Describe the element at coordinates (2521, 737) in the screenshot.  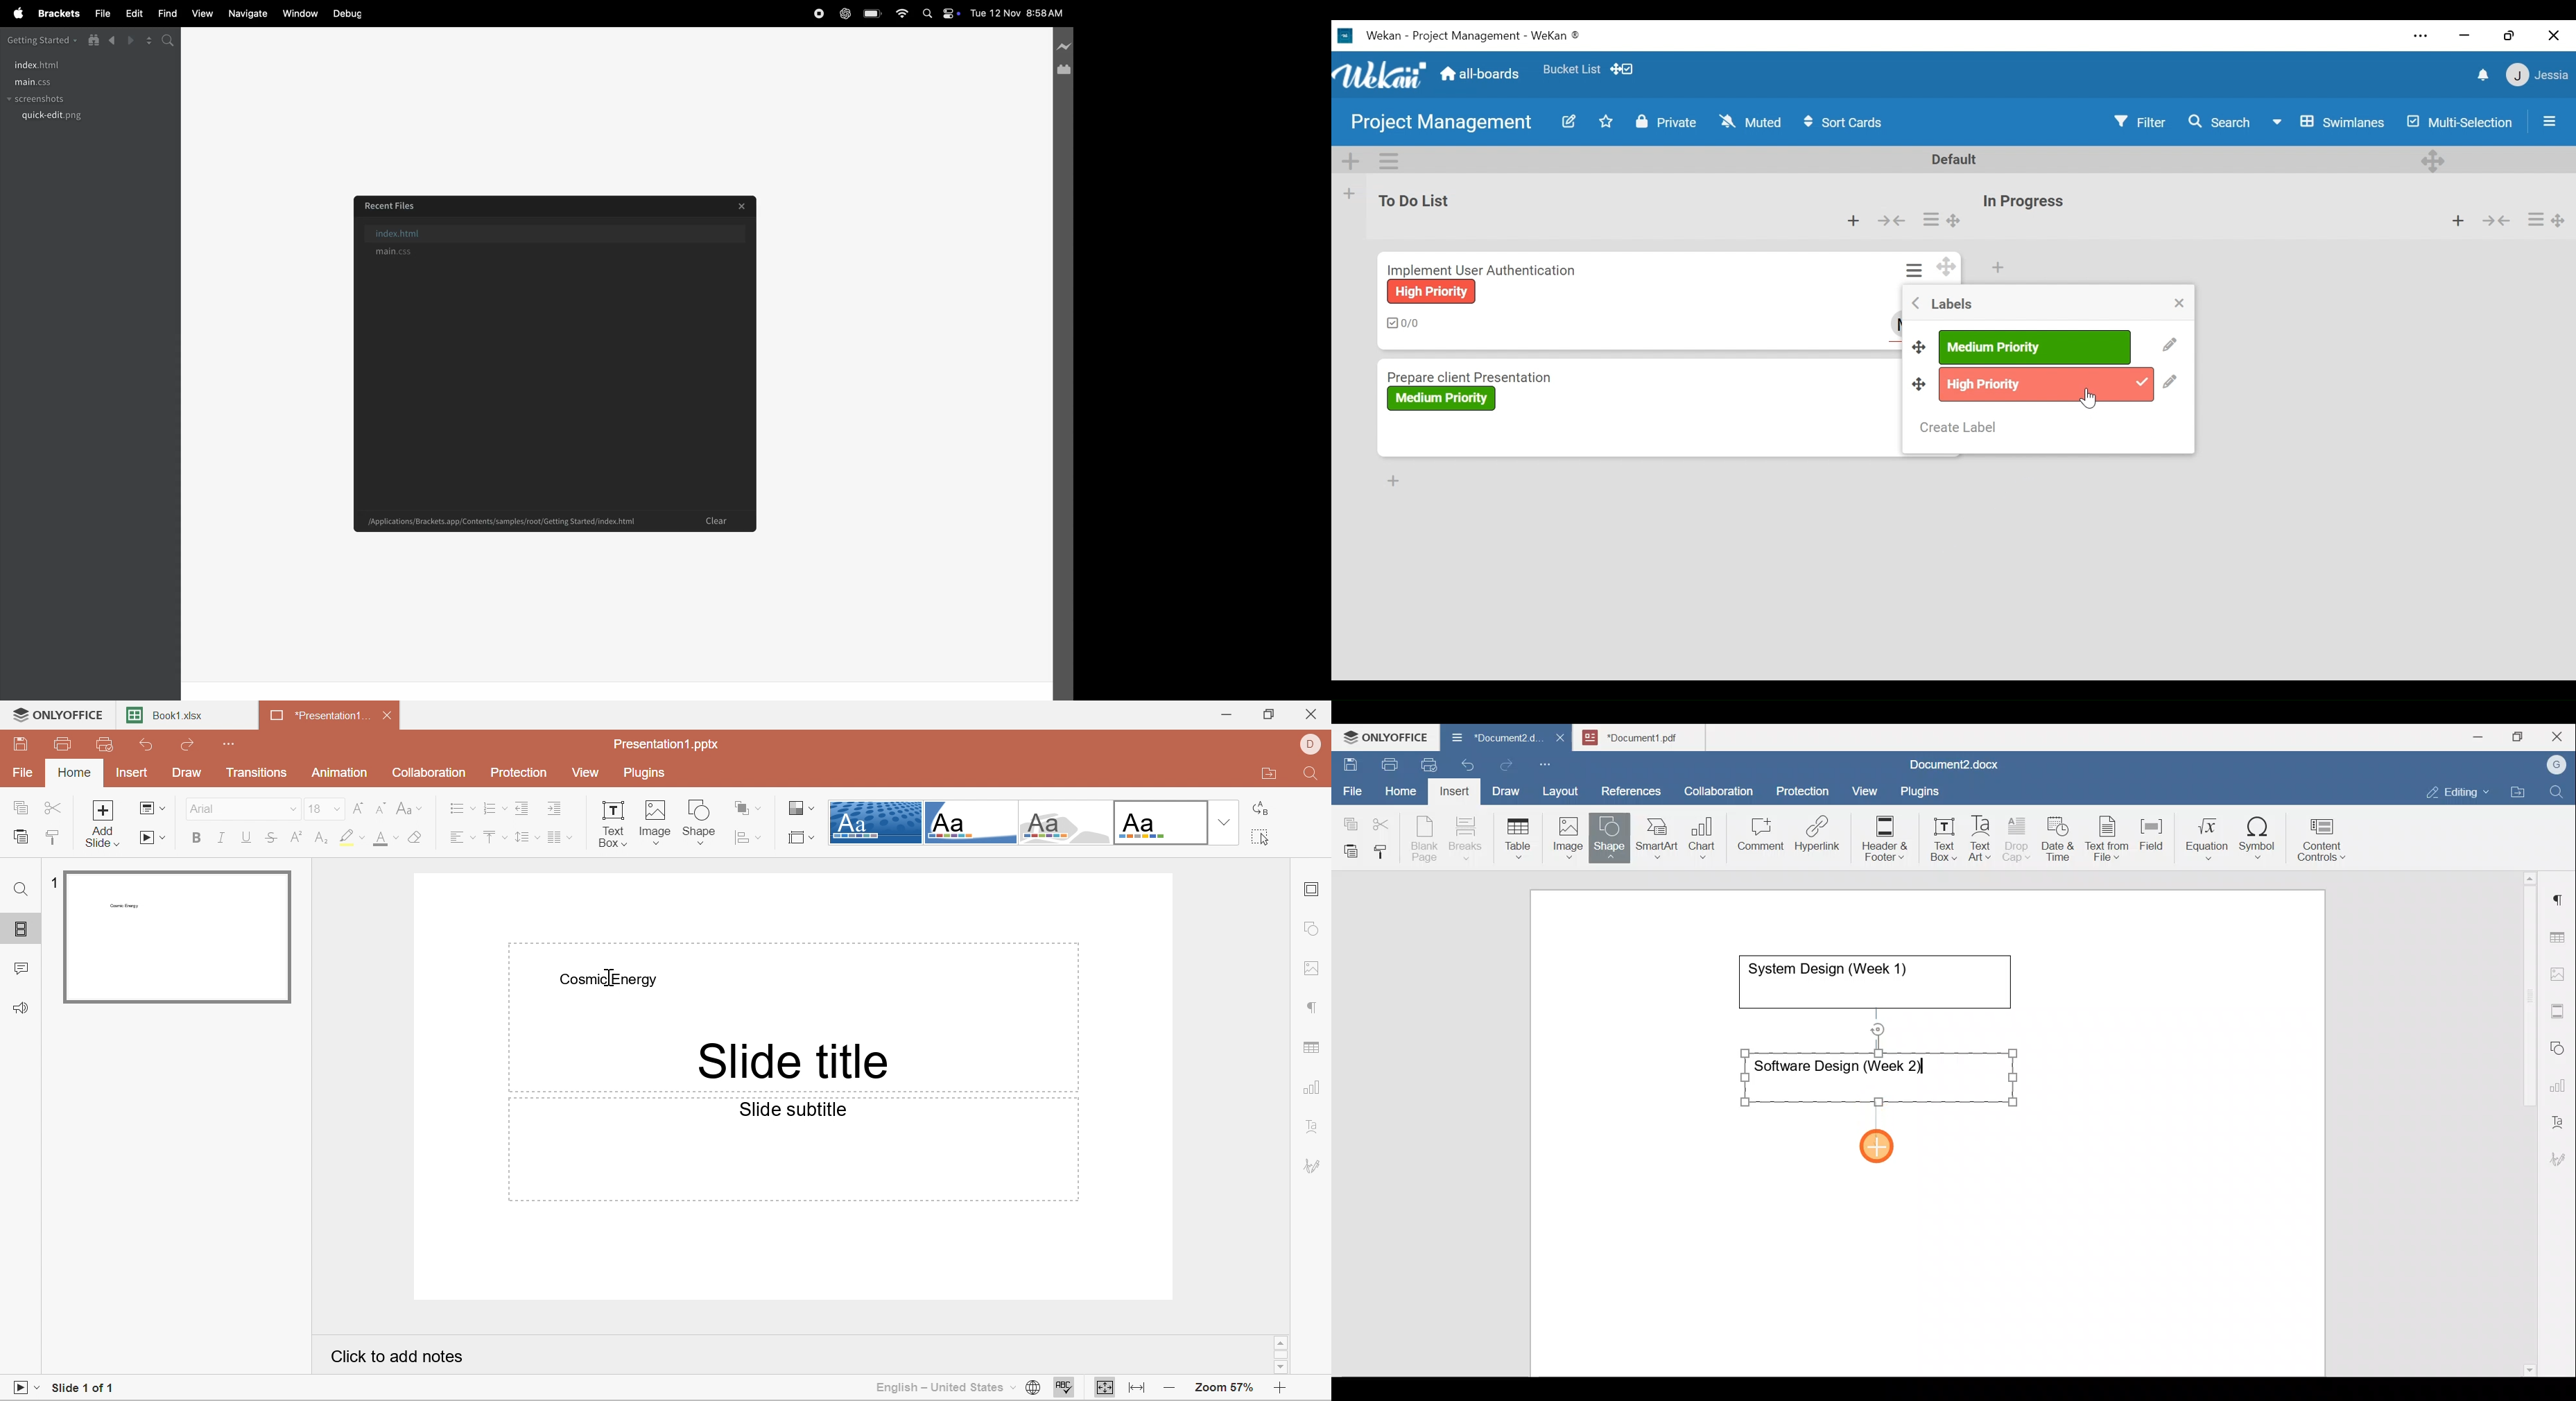
I see `Maximize` at that location.